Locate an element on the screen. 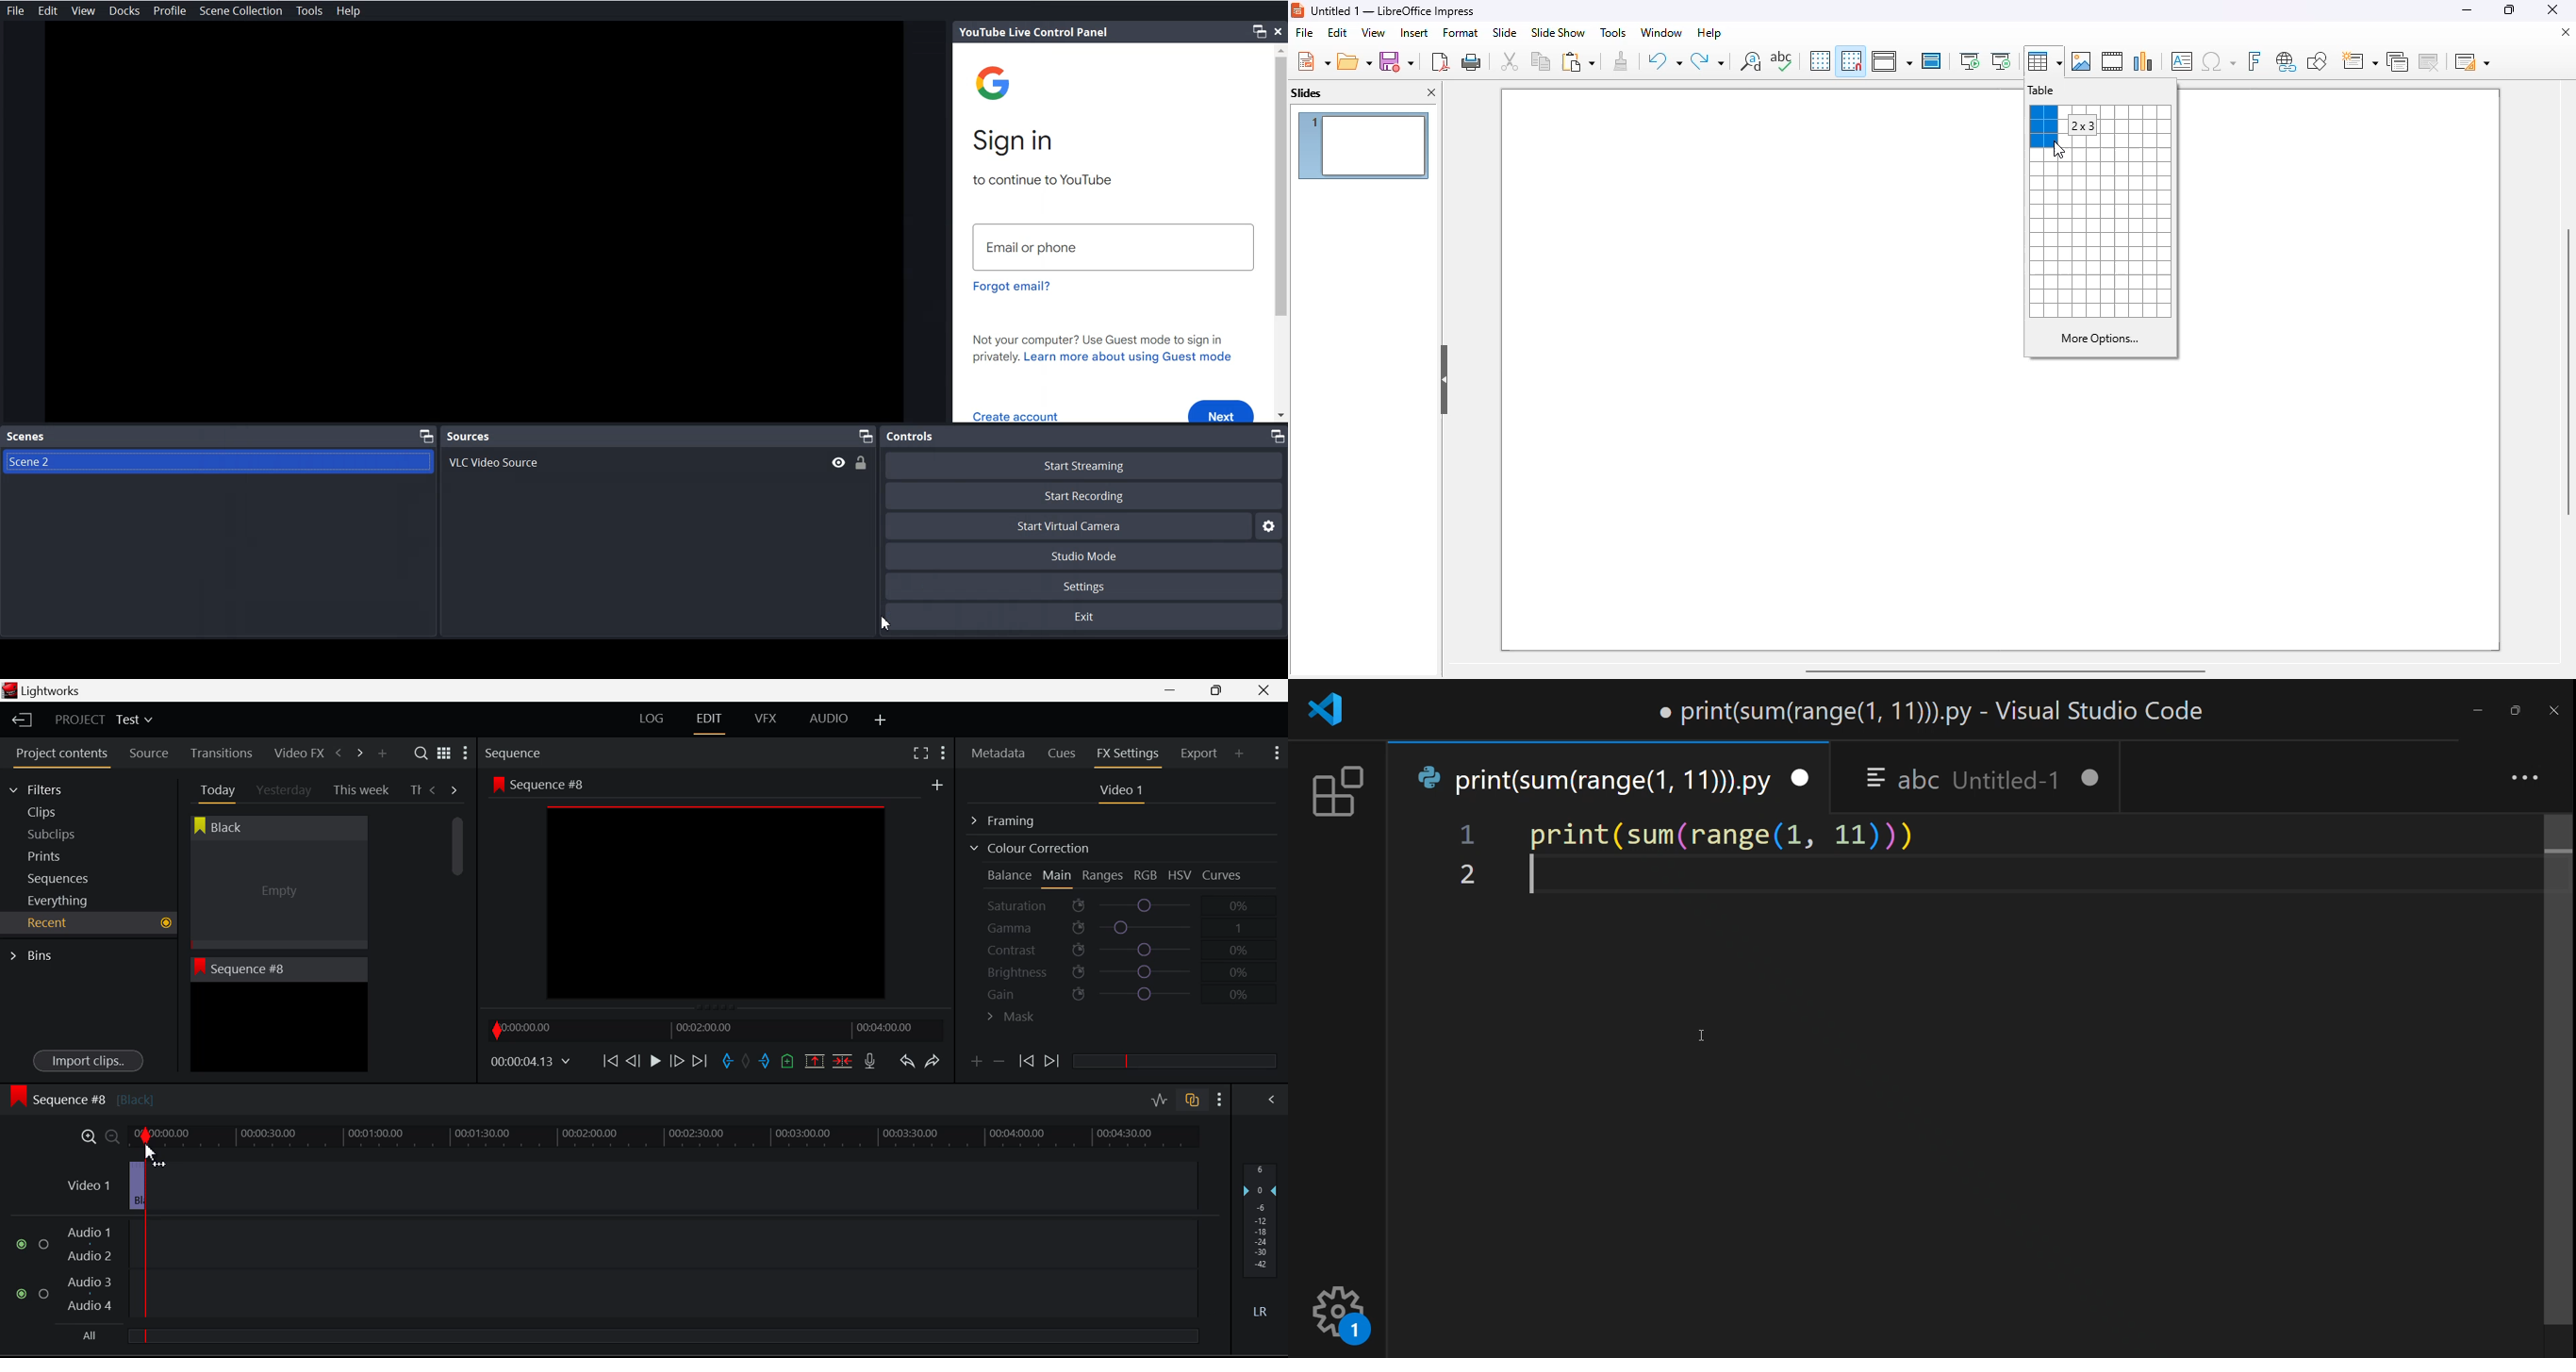 This screenshot has height=1372, width=2576. Decks is located at coordinates (125, 11).